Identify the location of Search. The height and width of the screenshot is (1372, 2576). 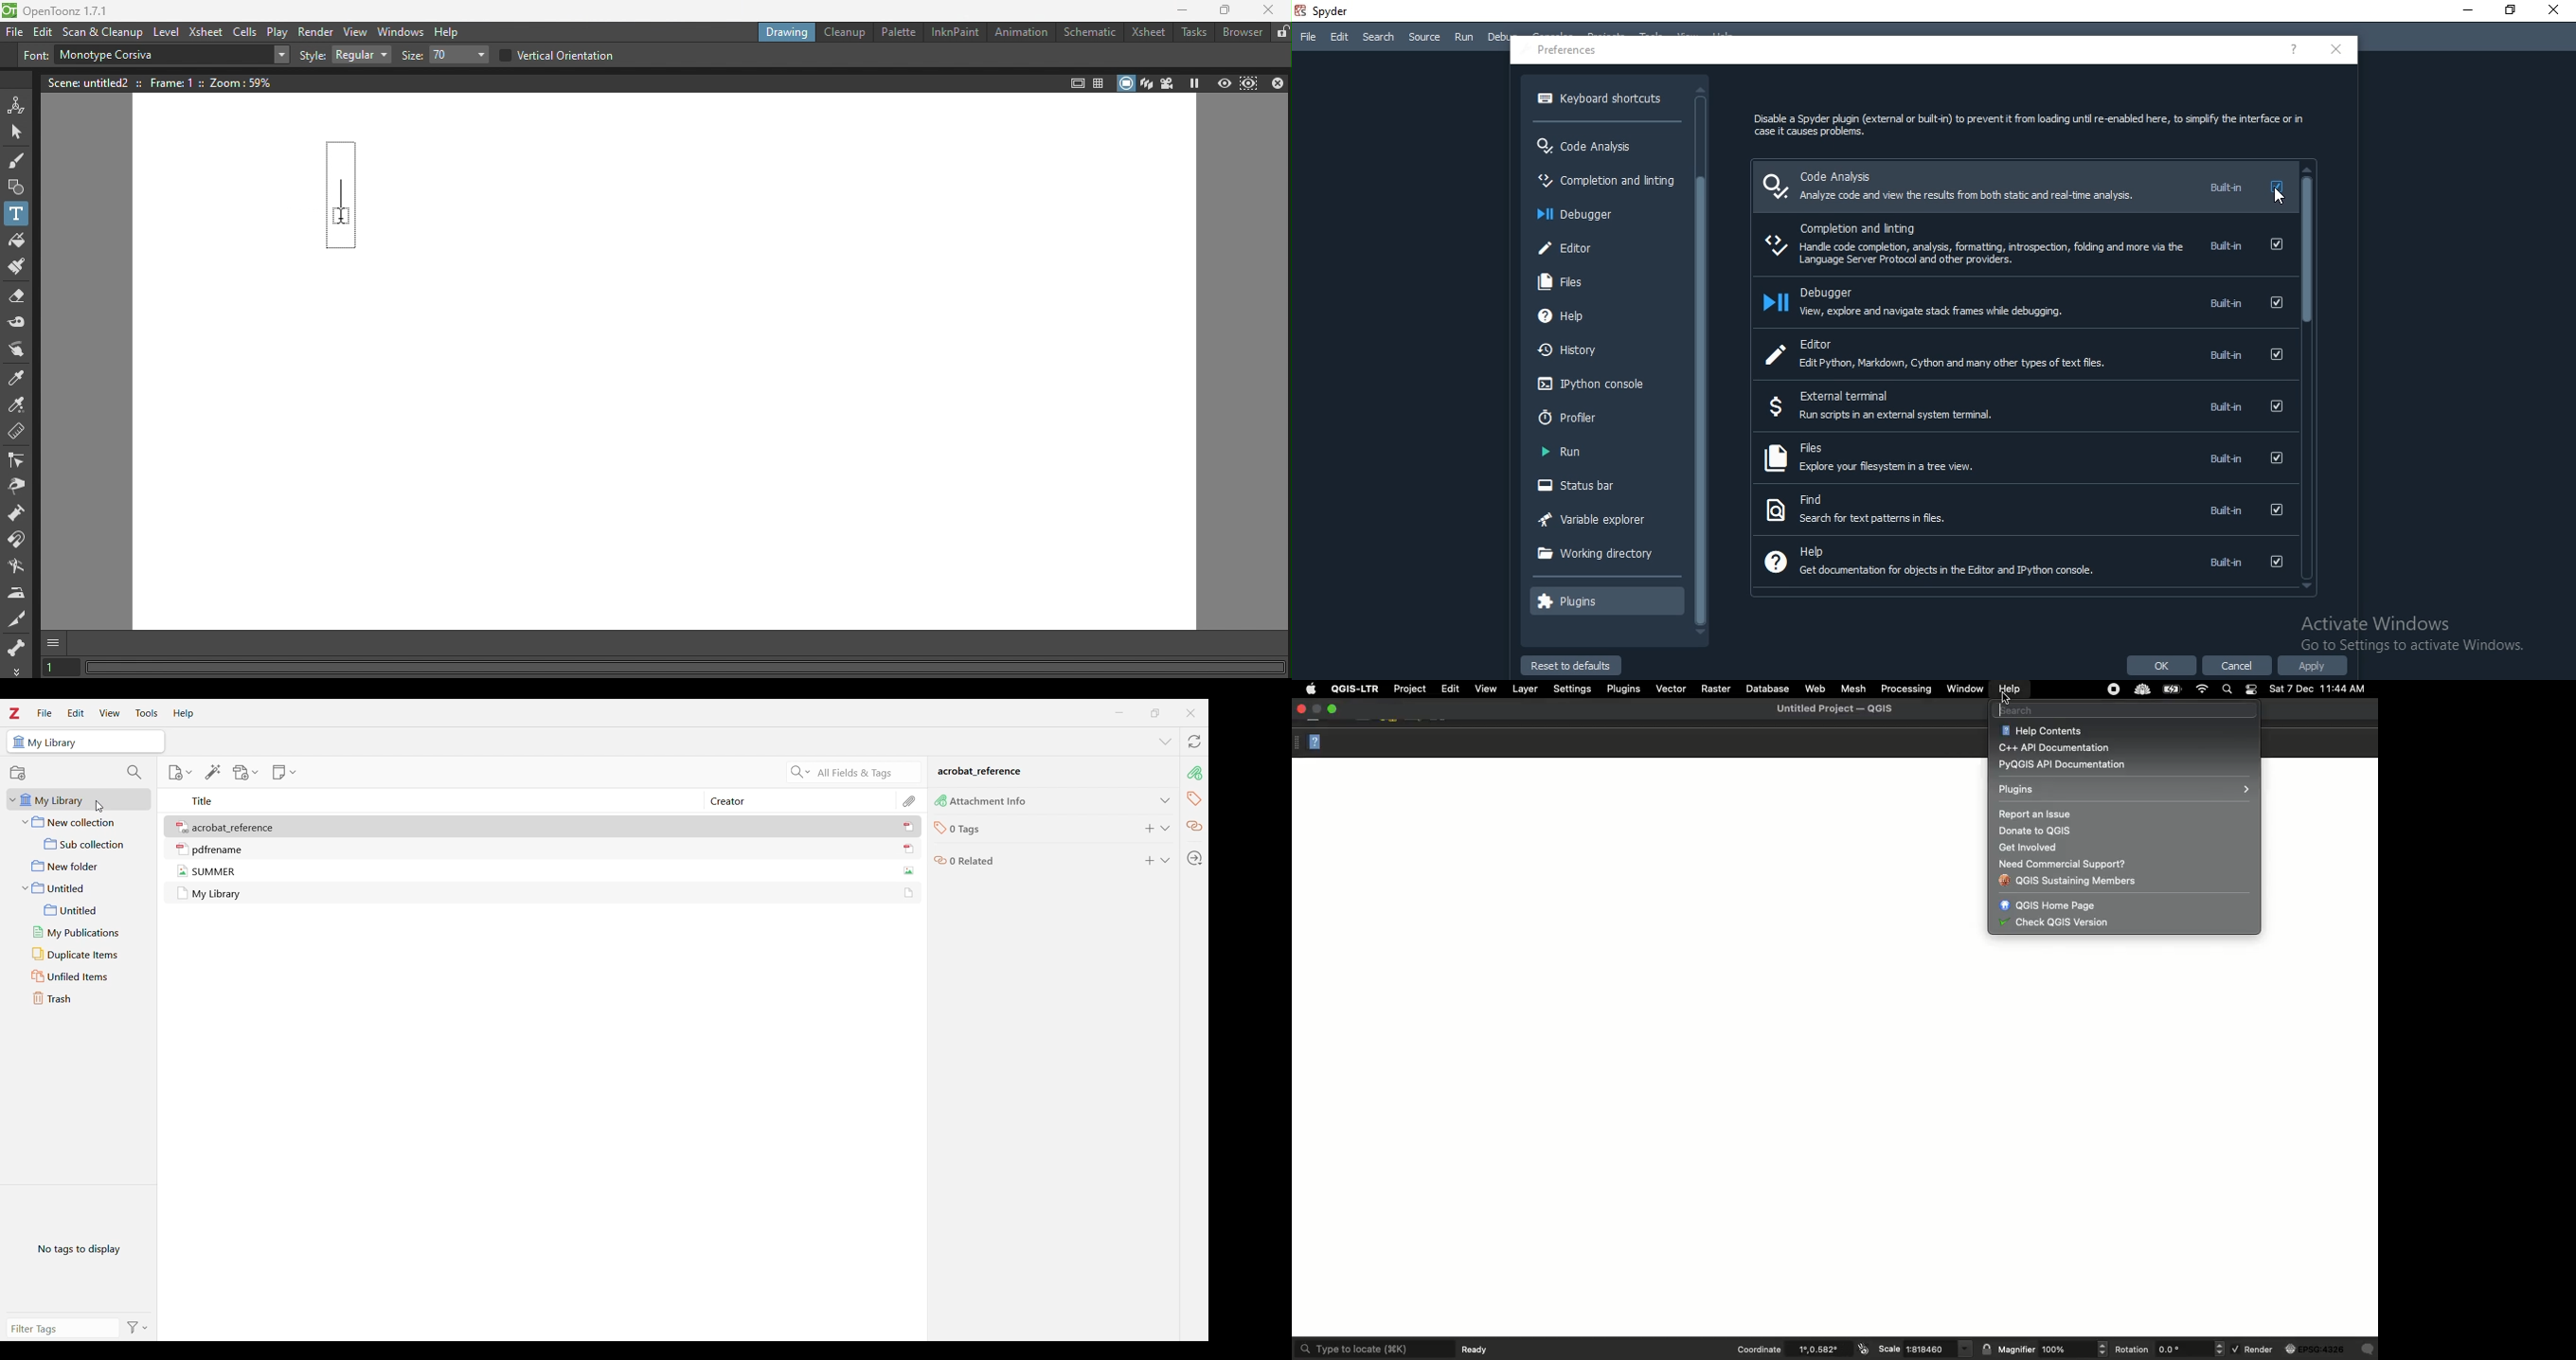
(1379, 37).